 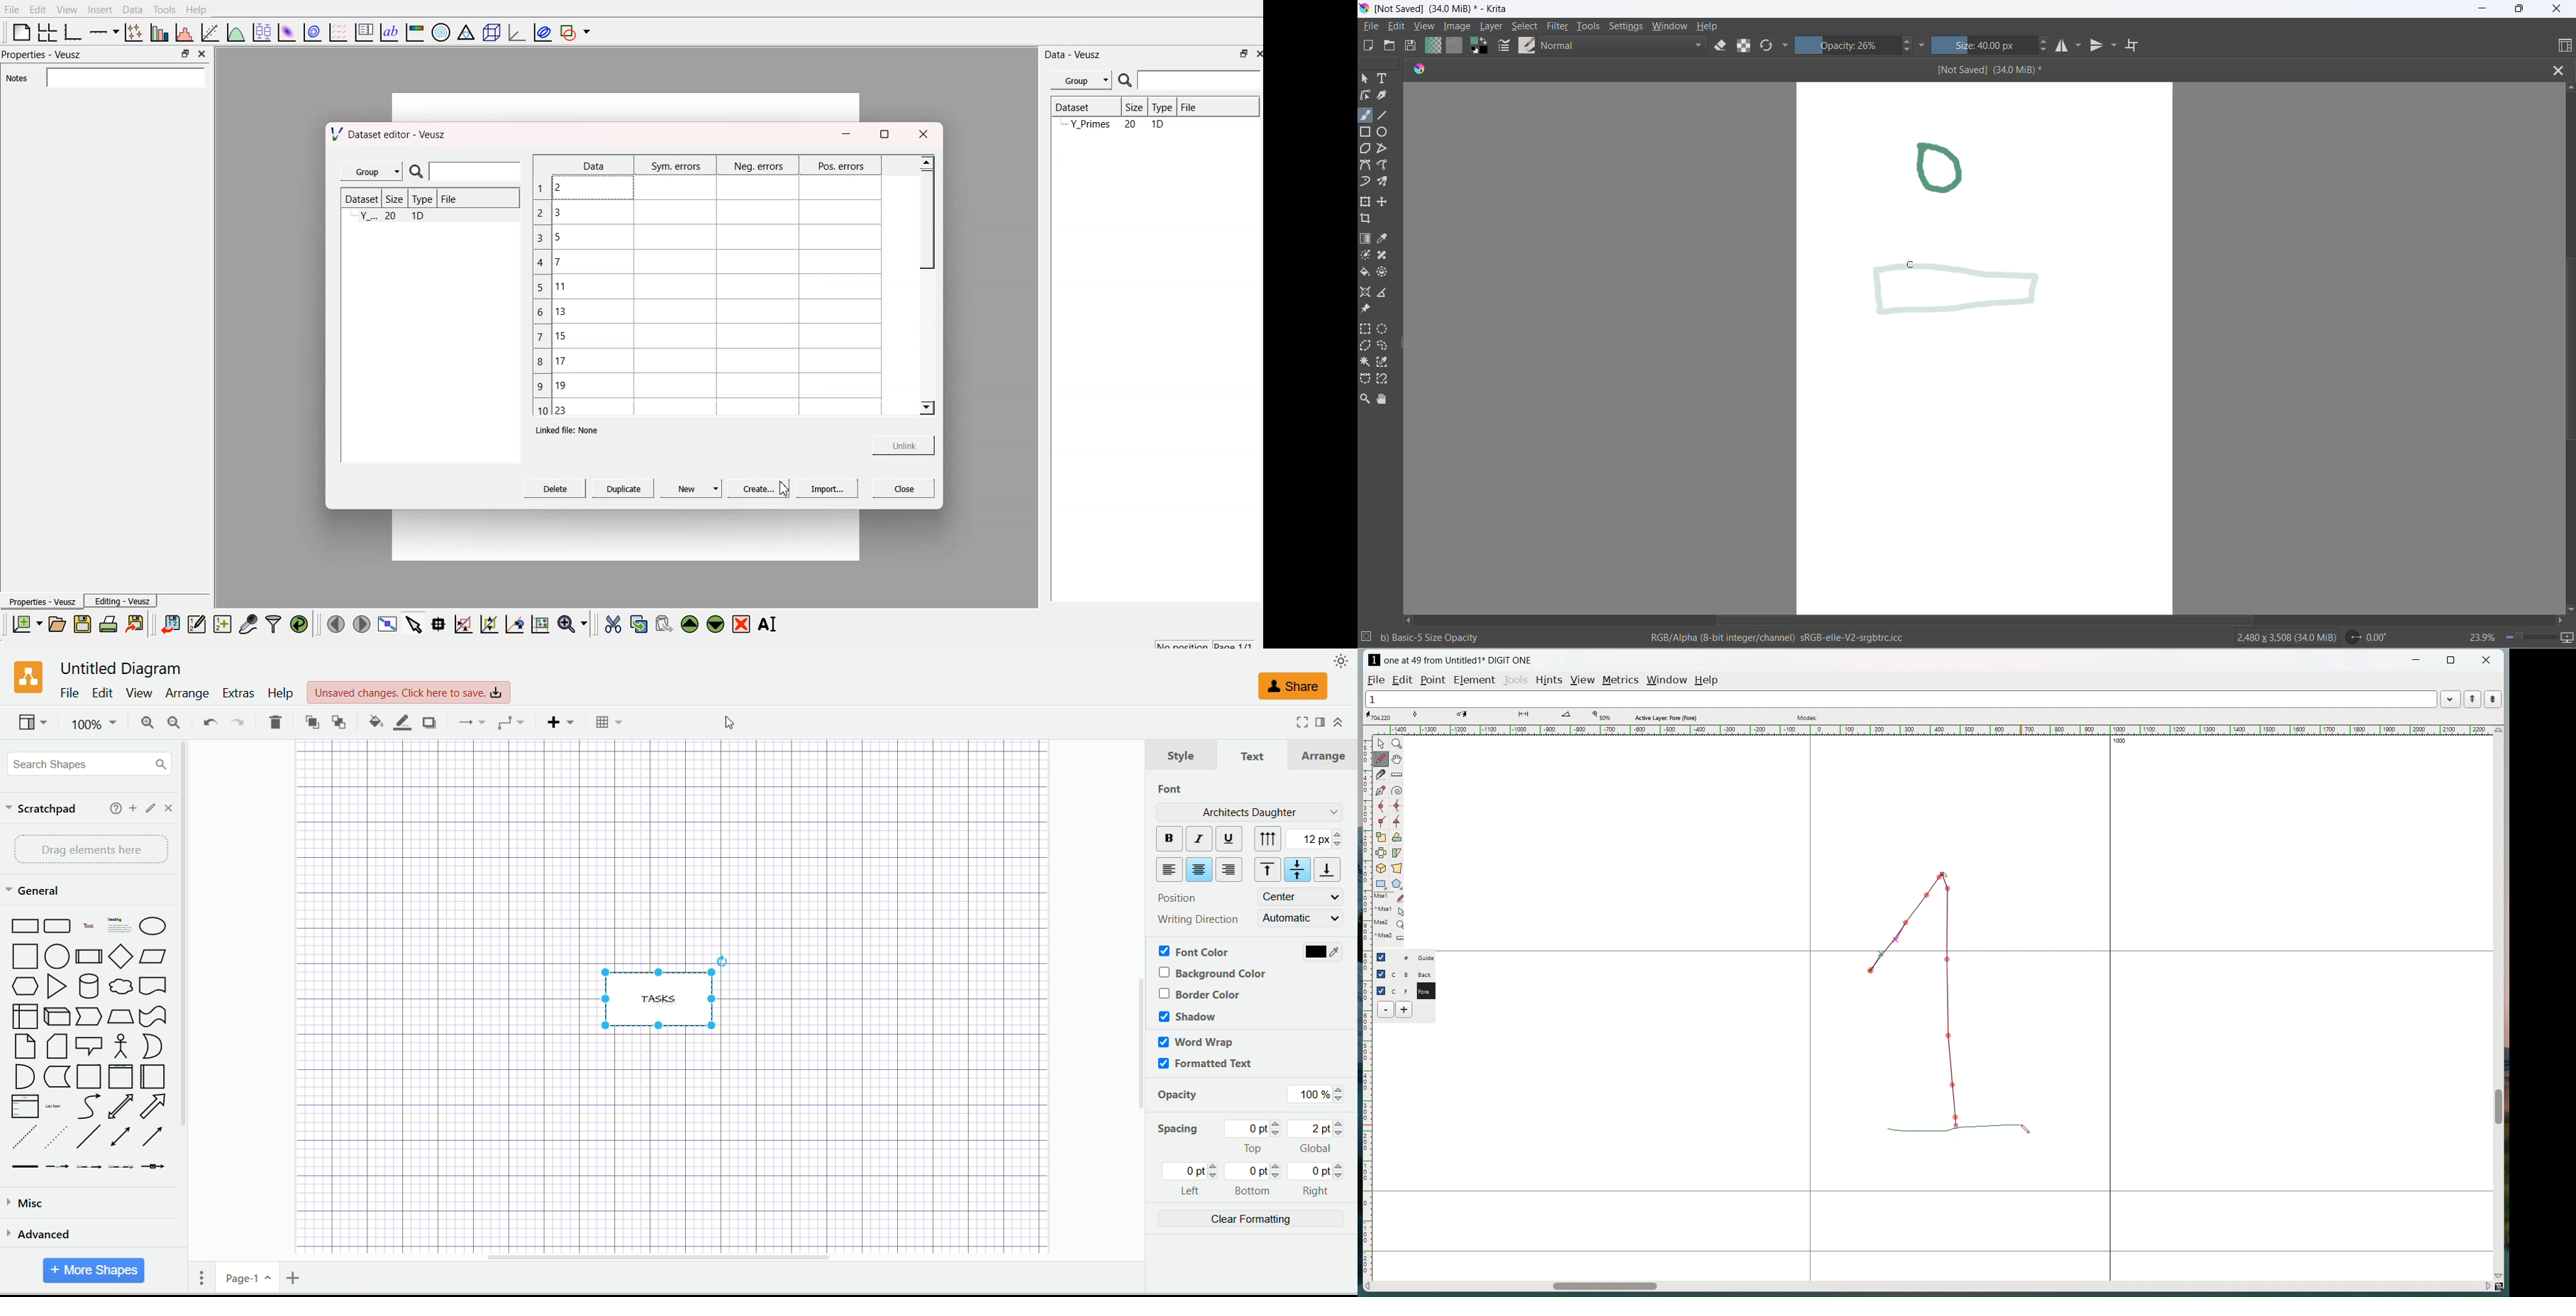 I want to click on plot dataset, so click(x=287, y=32).